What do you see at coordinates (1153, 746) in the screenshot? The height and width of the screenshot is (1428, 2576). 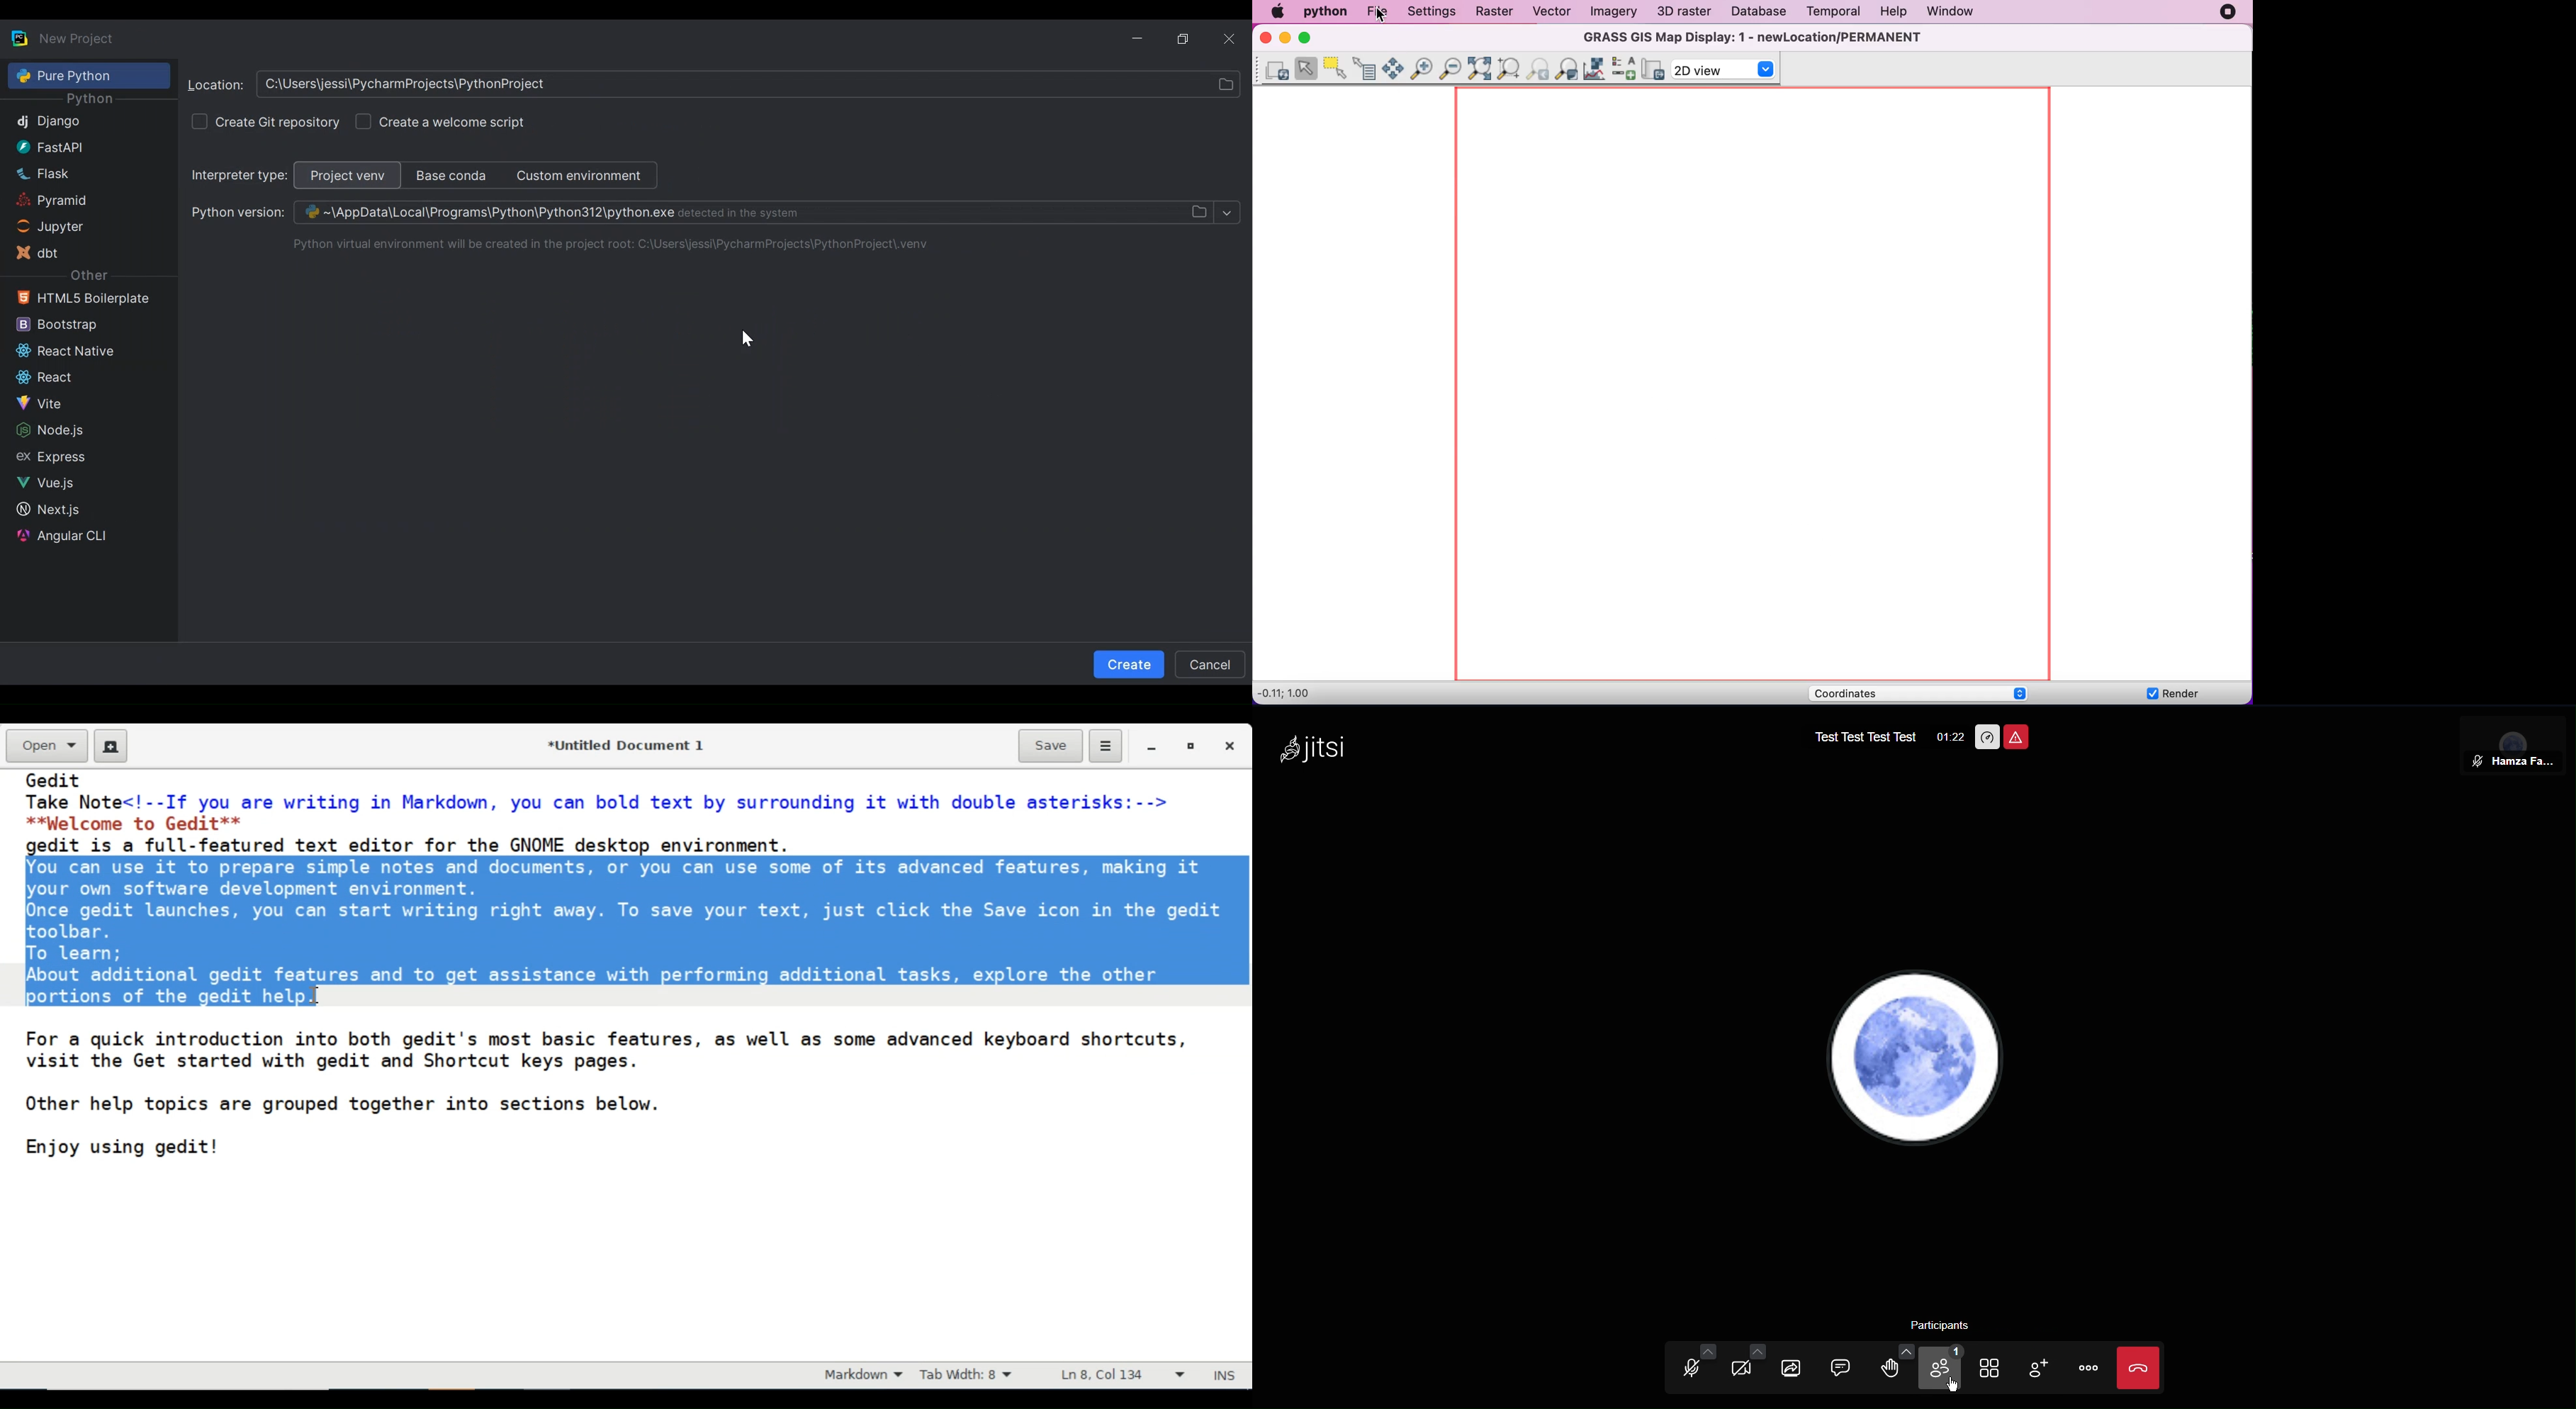 I see `minimize` at bounding box center [1153, 746].